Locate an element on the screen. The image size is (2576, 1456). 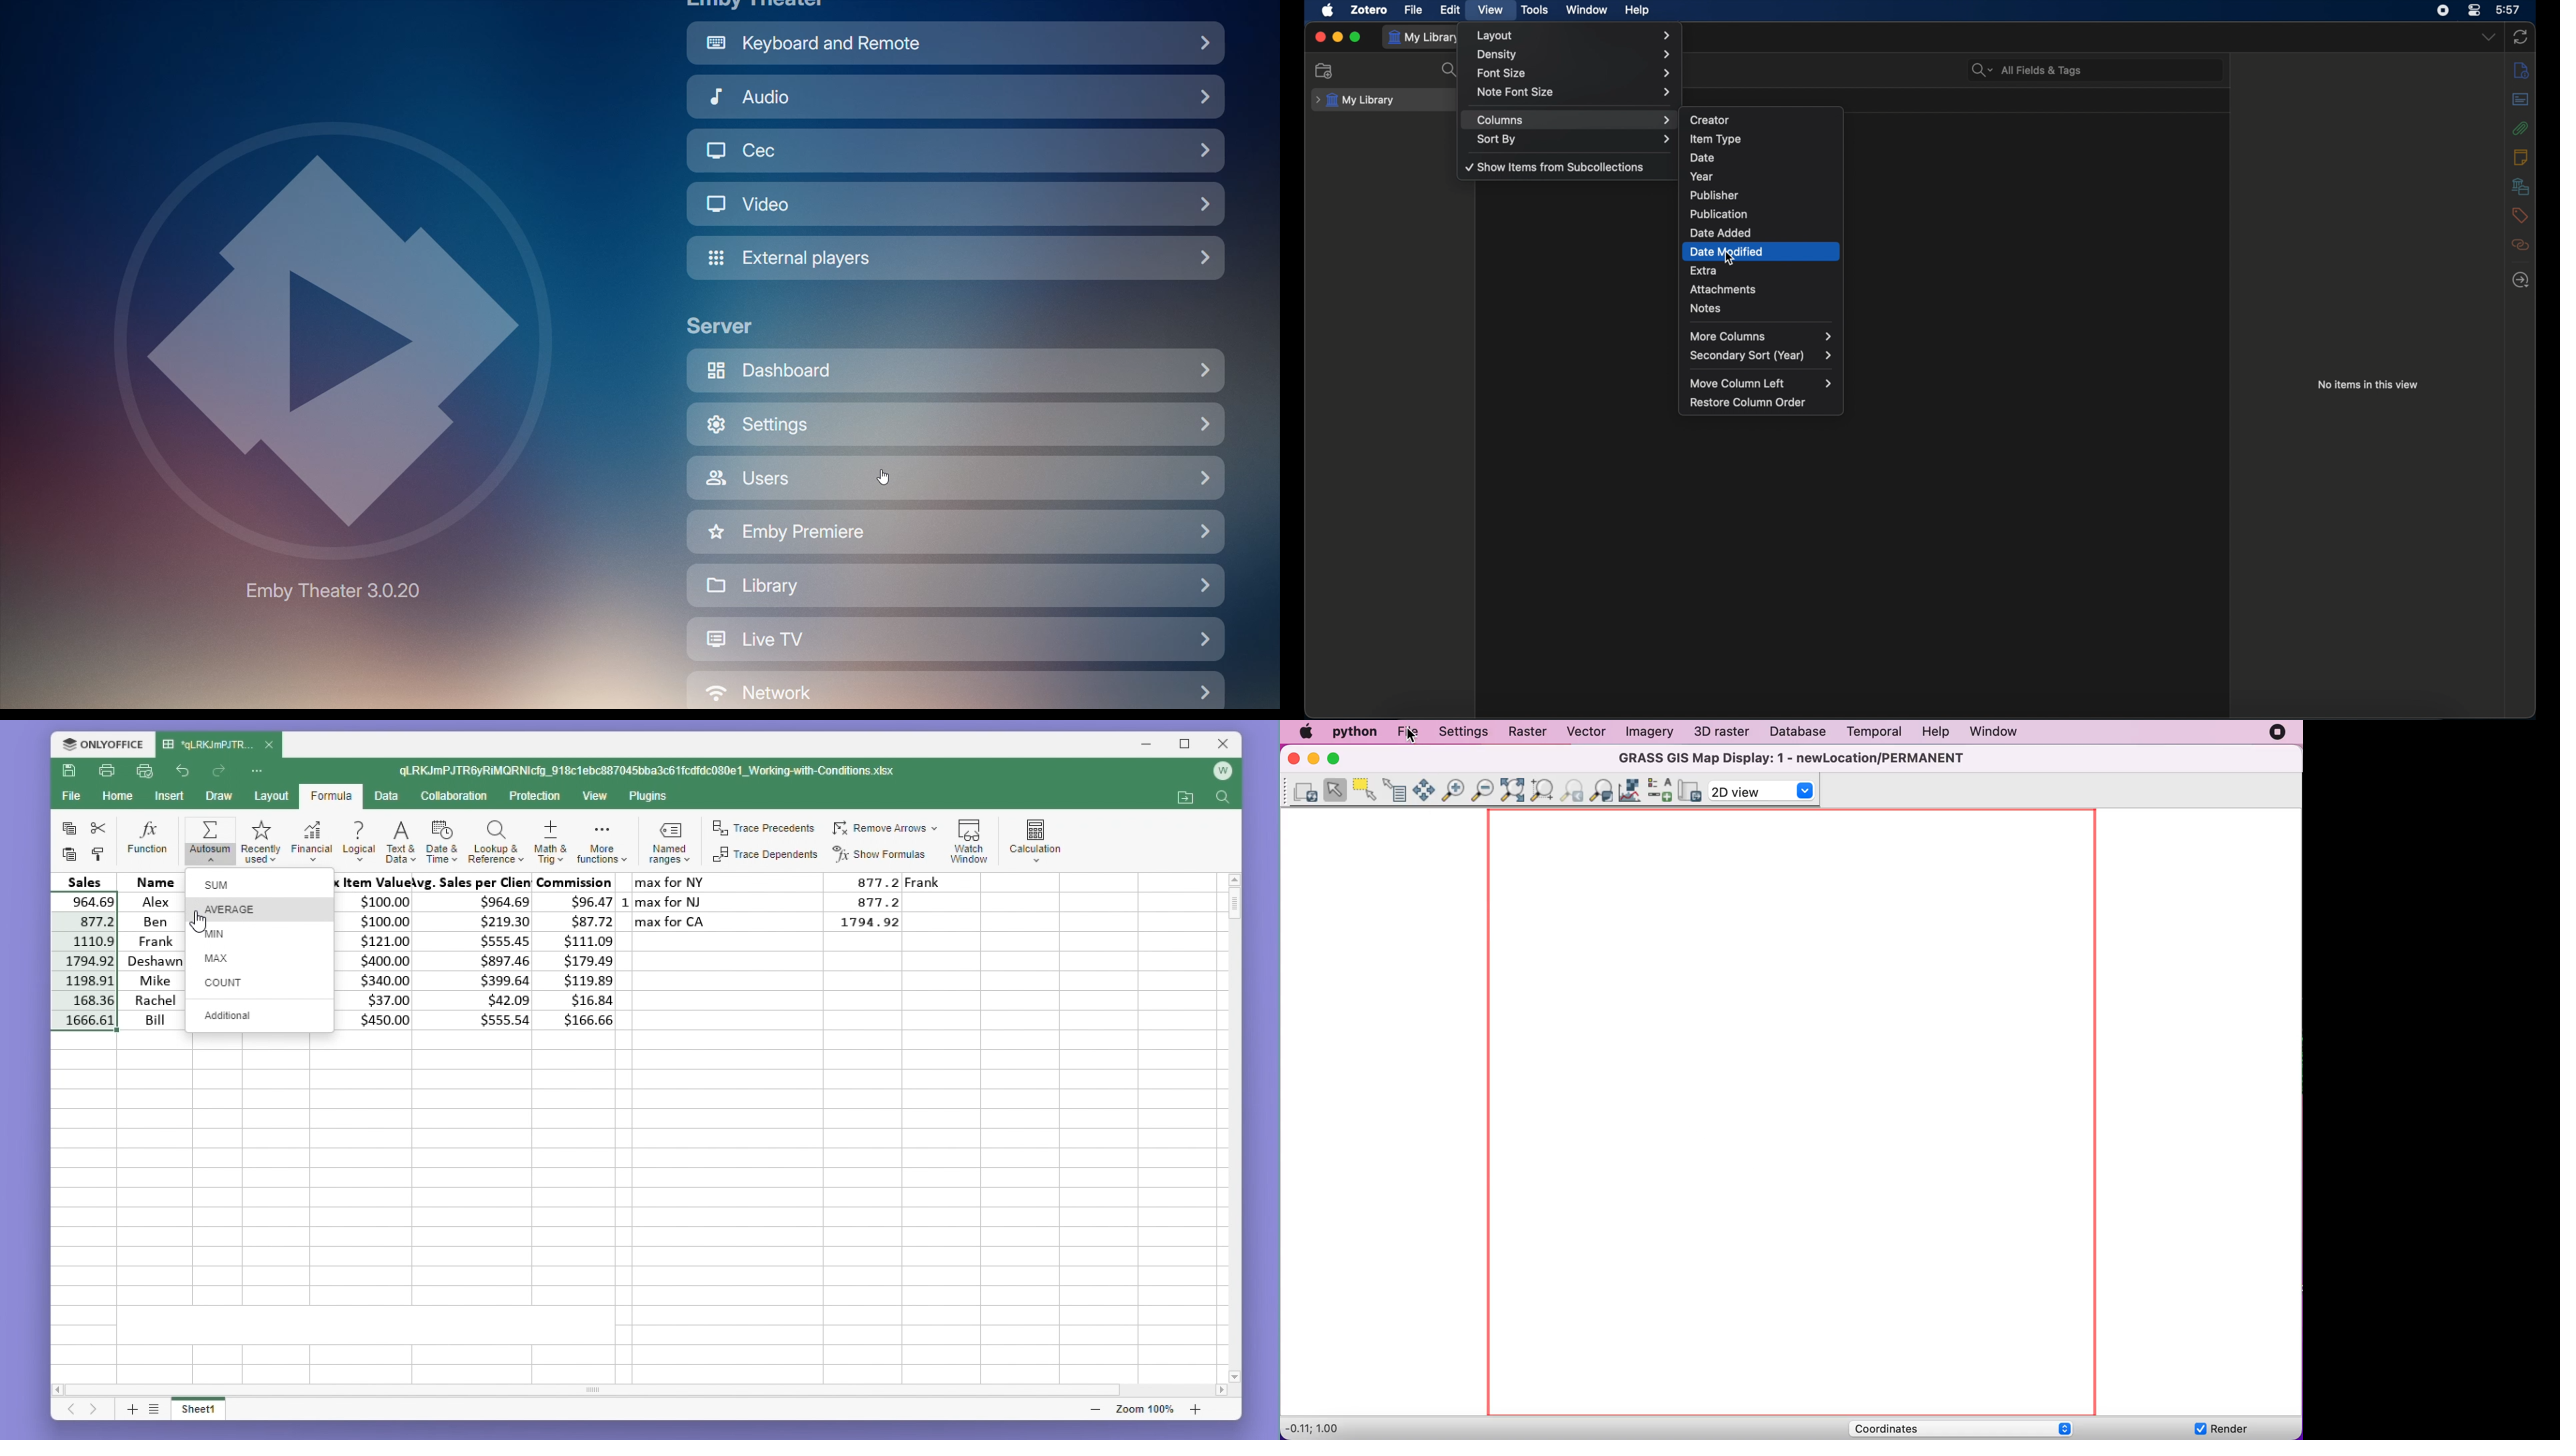
creator is located at coordinates (1763, 119).